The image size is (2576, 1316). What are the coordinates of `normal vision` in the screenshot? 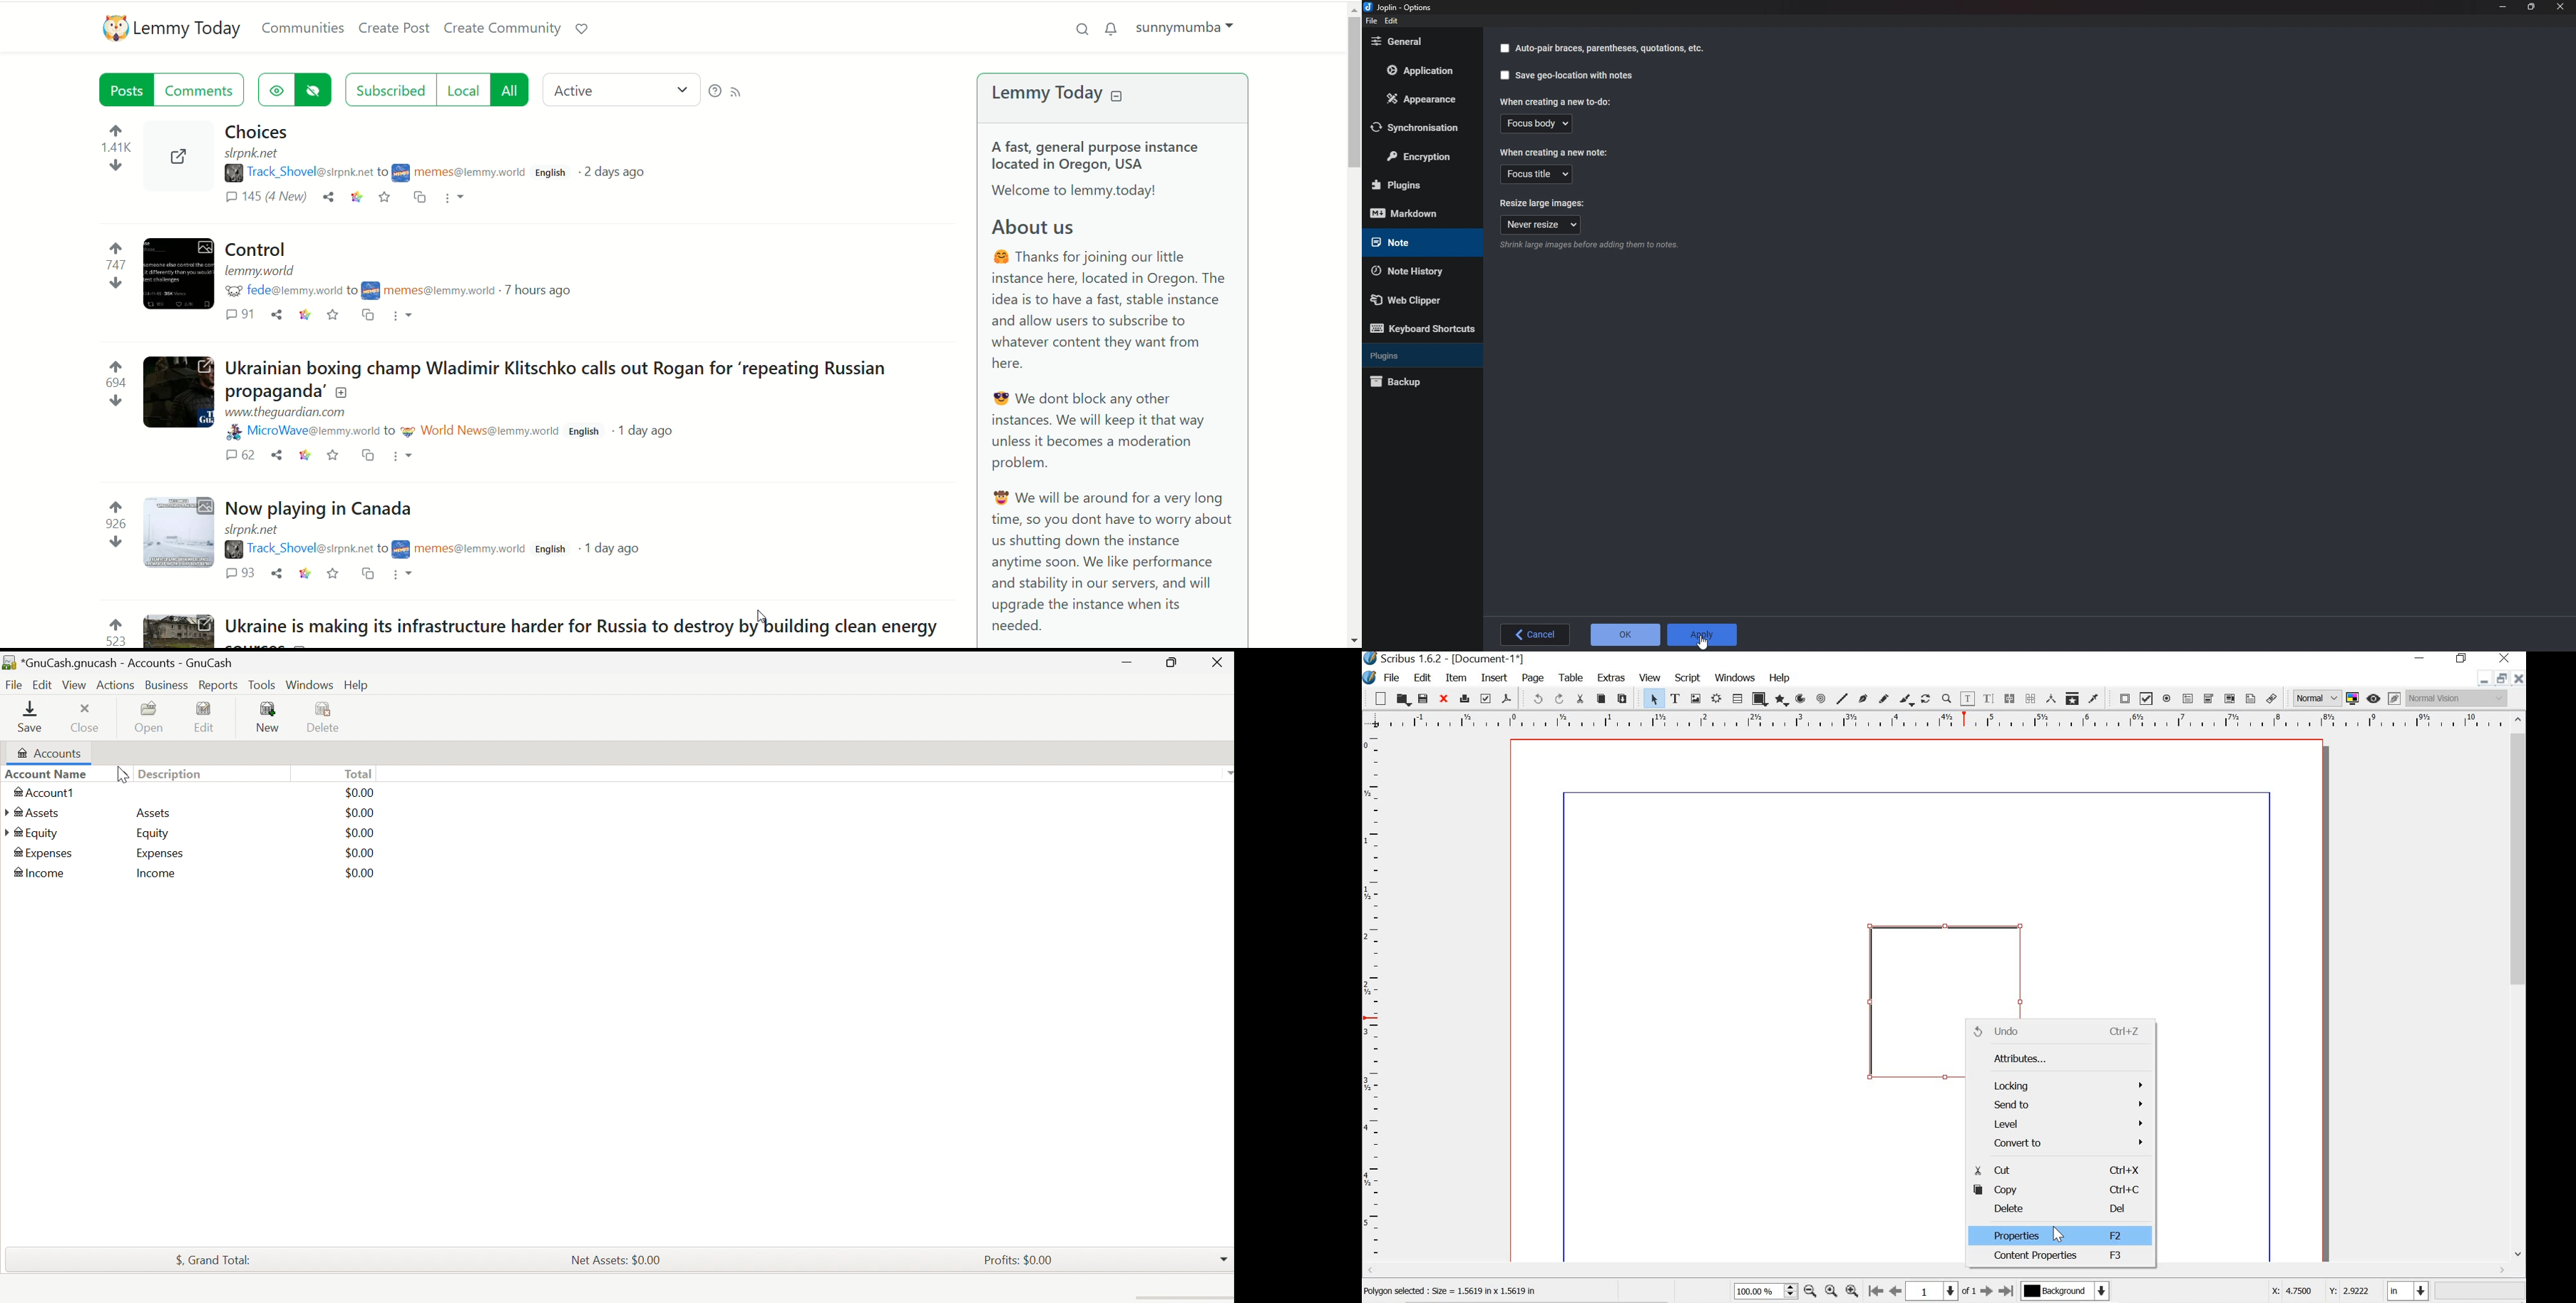 It's located at (2458, 699).